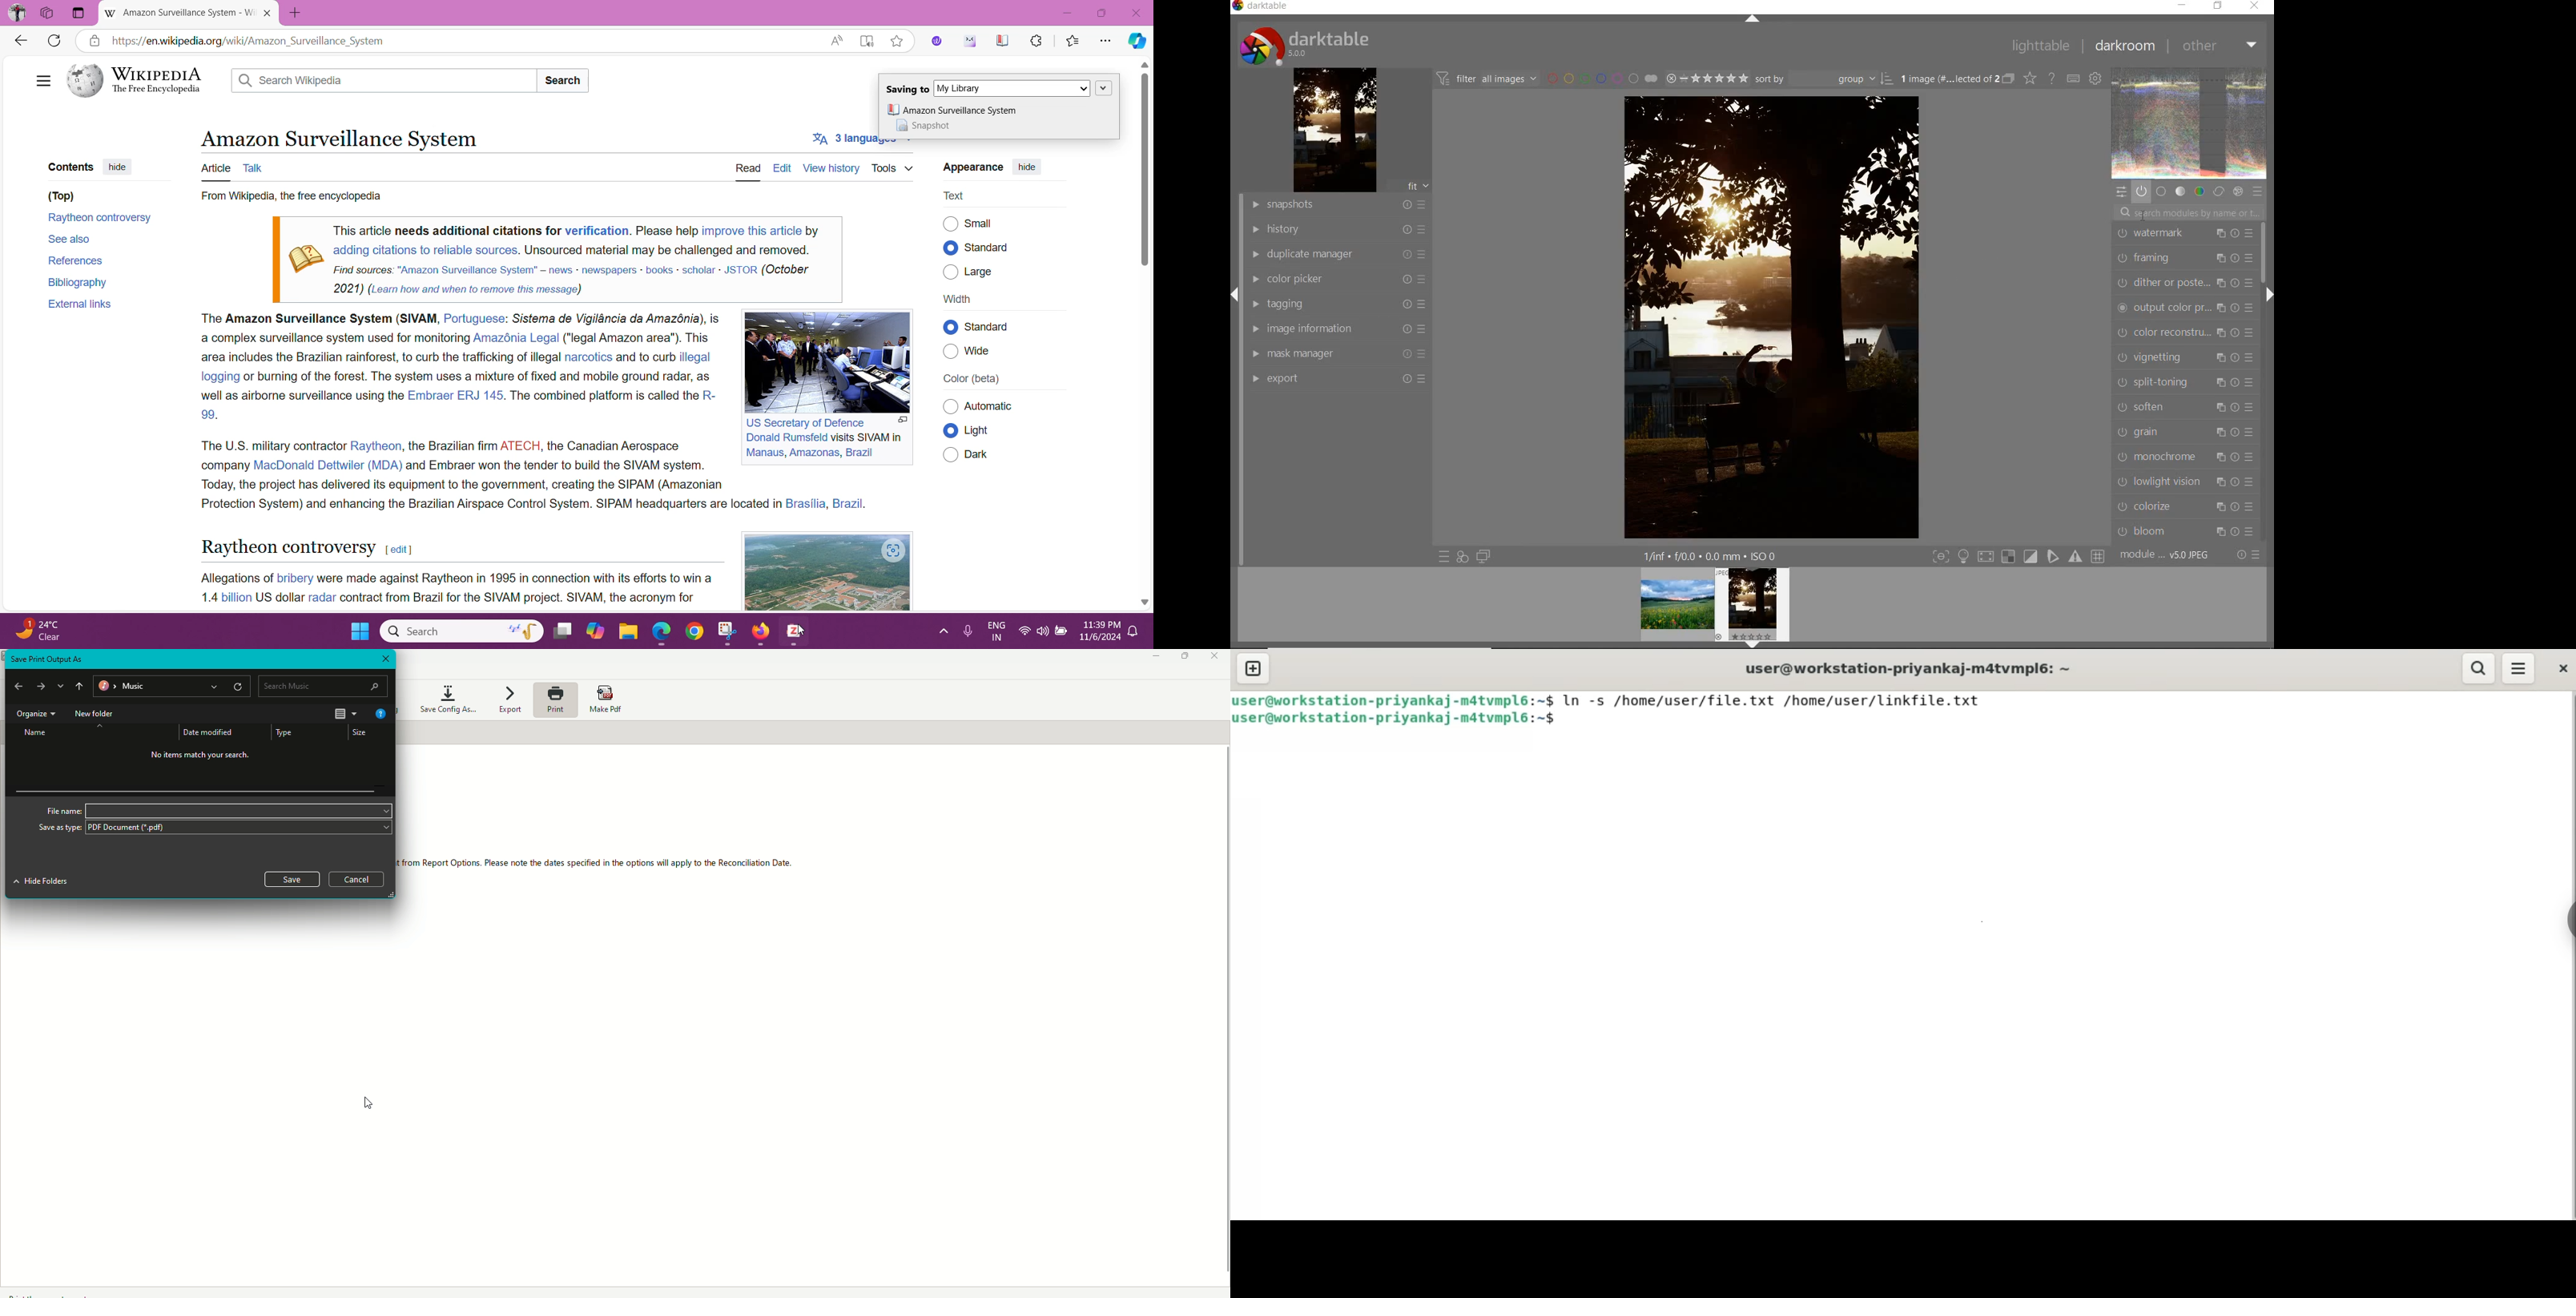 This screenshot has height=1316, width=2576. I want to click on color, so click(2200, 190).